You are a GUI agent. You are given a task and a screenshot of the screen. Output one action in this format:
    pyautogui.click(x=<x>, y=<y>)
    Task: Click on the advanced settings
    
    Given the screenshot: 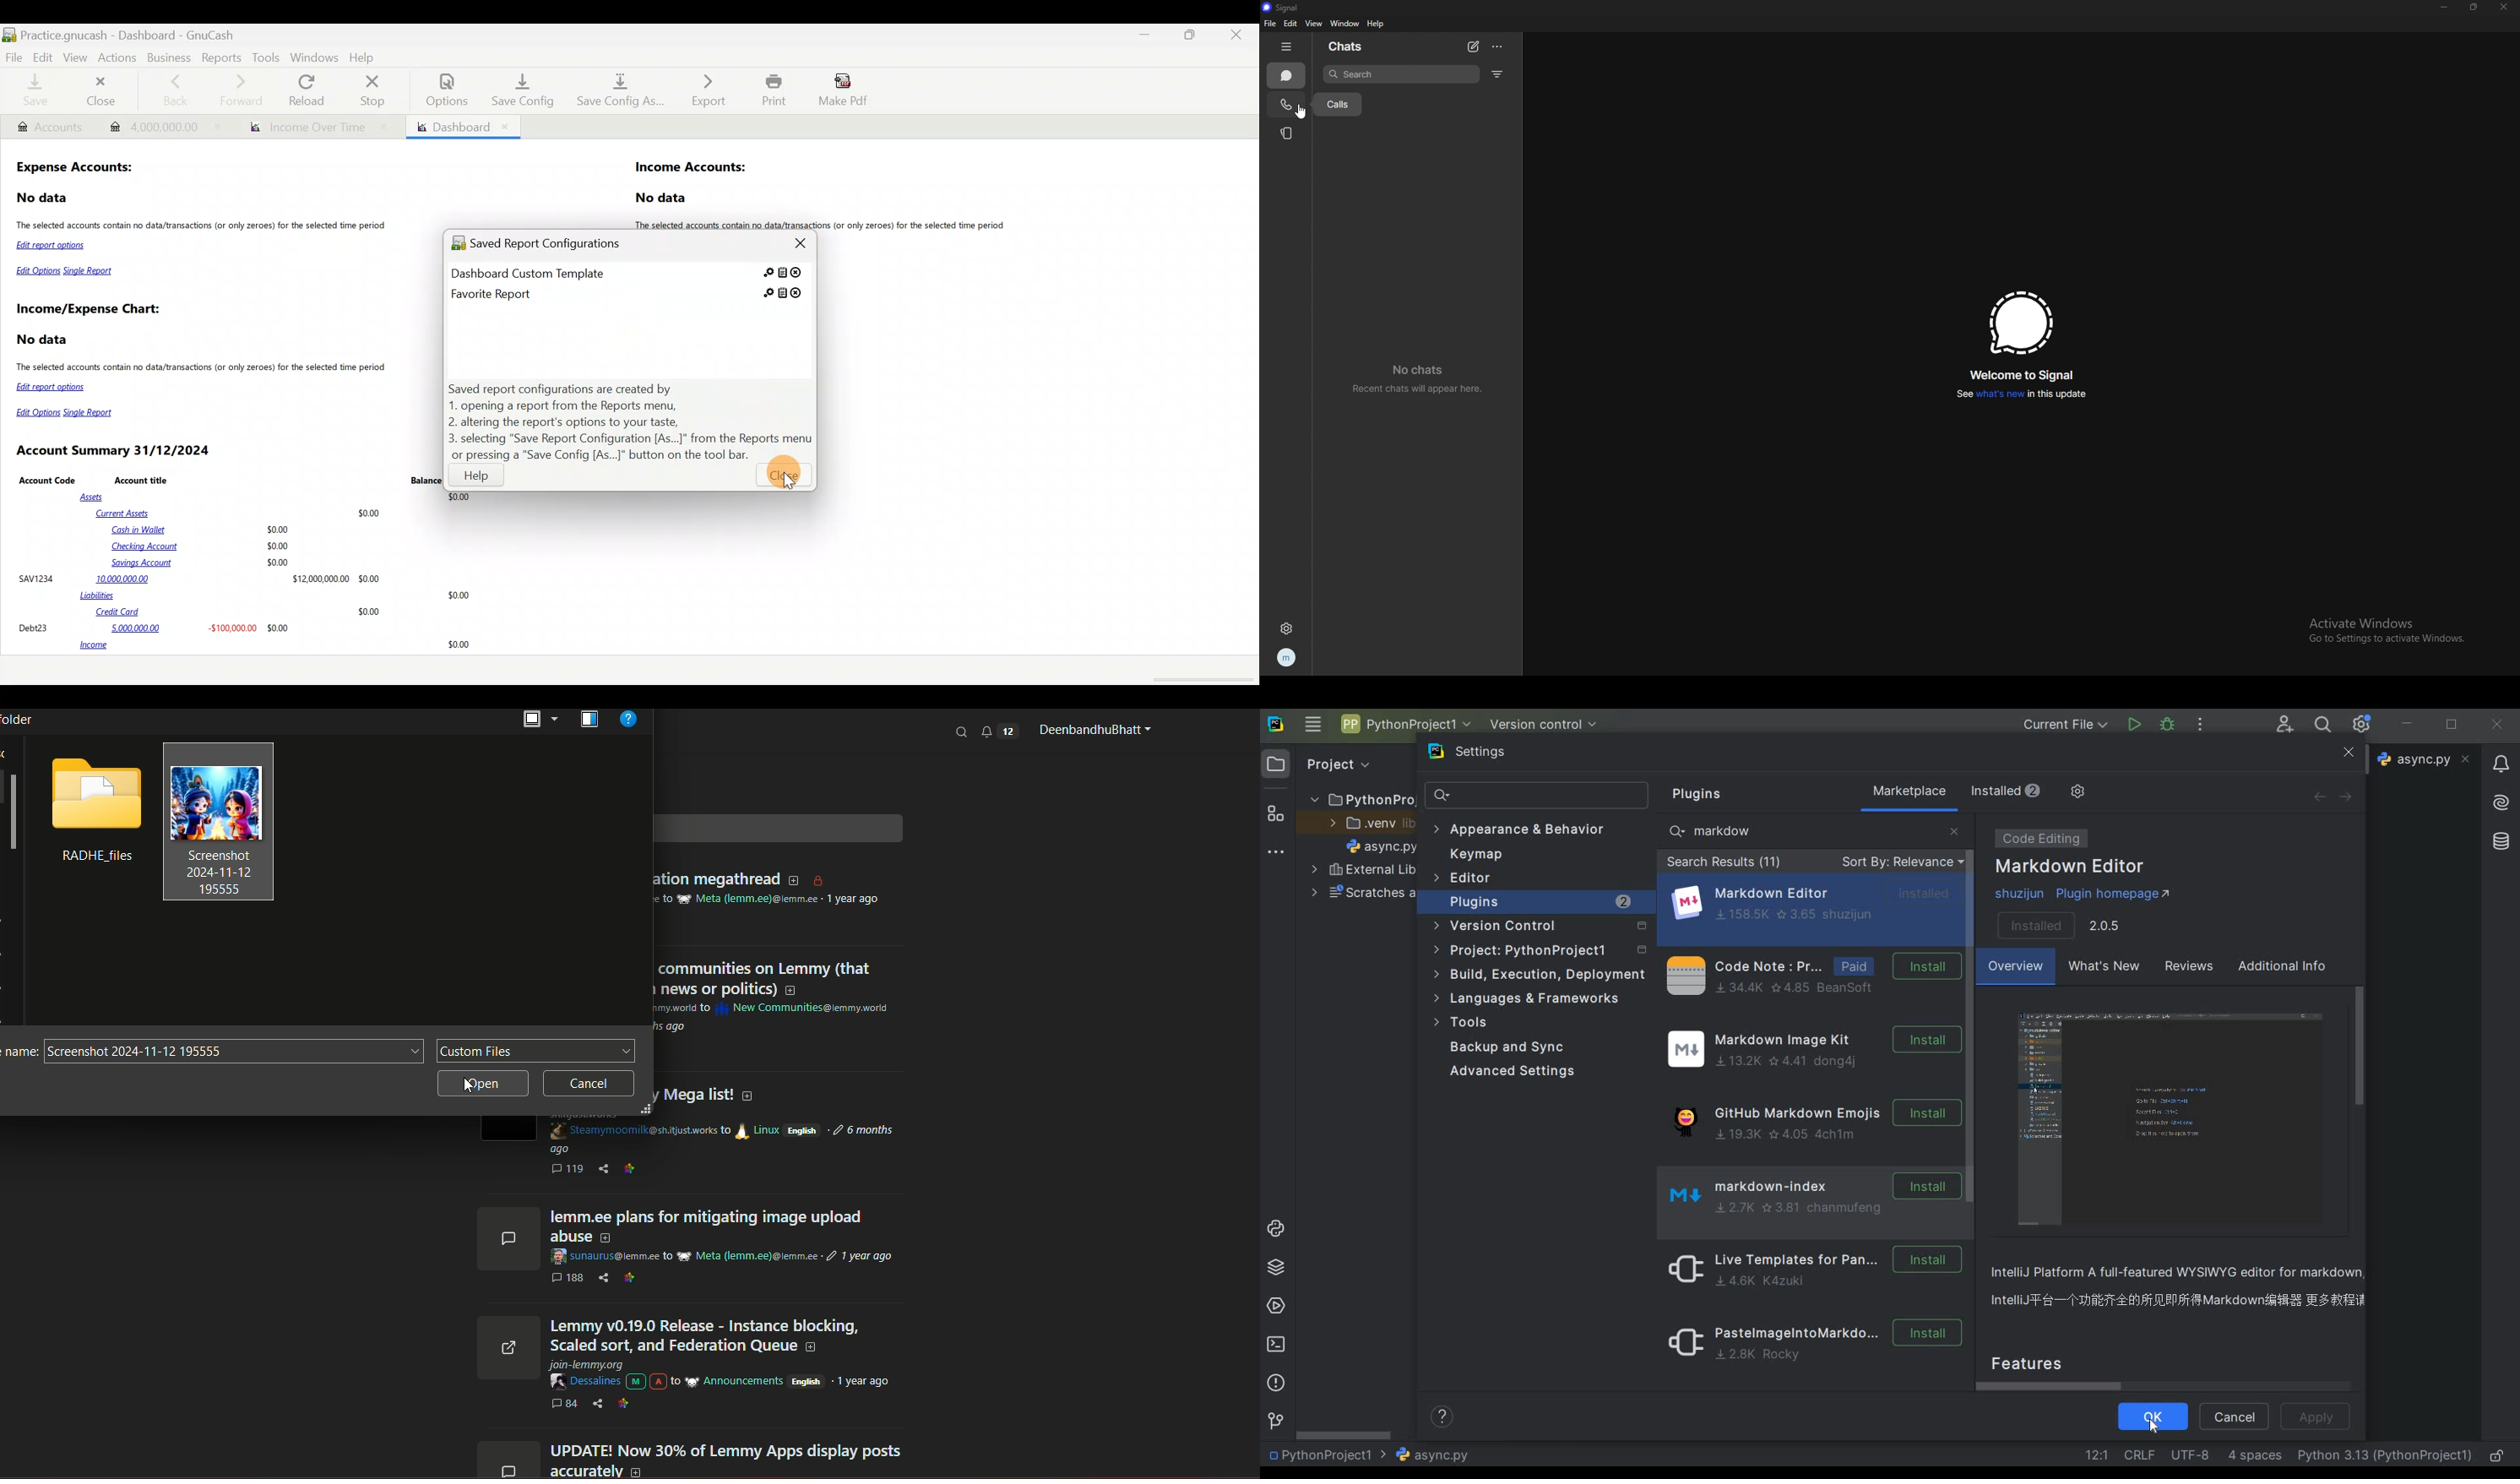 What is the action you would take?
    pyautogui.click(x=1515, y=1072)
    